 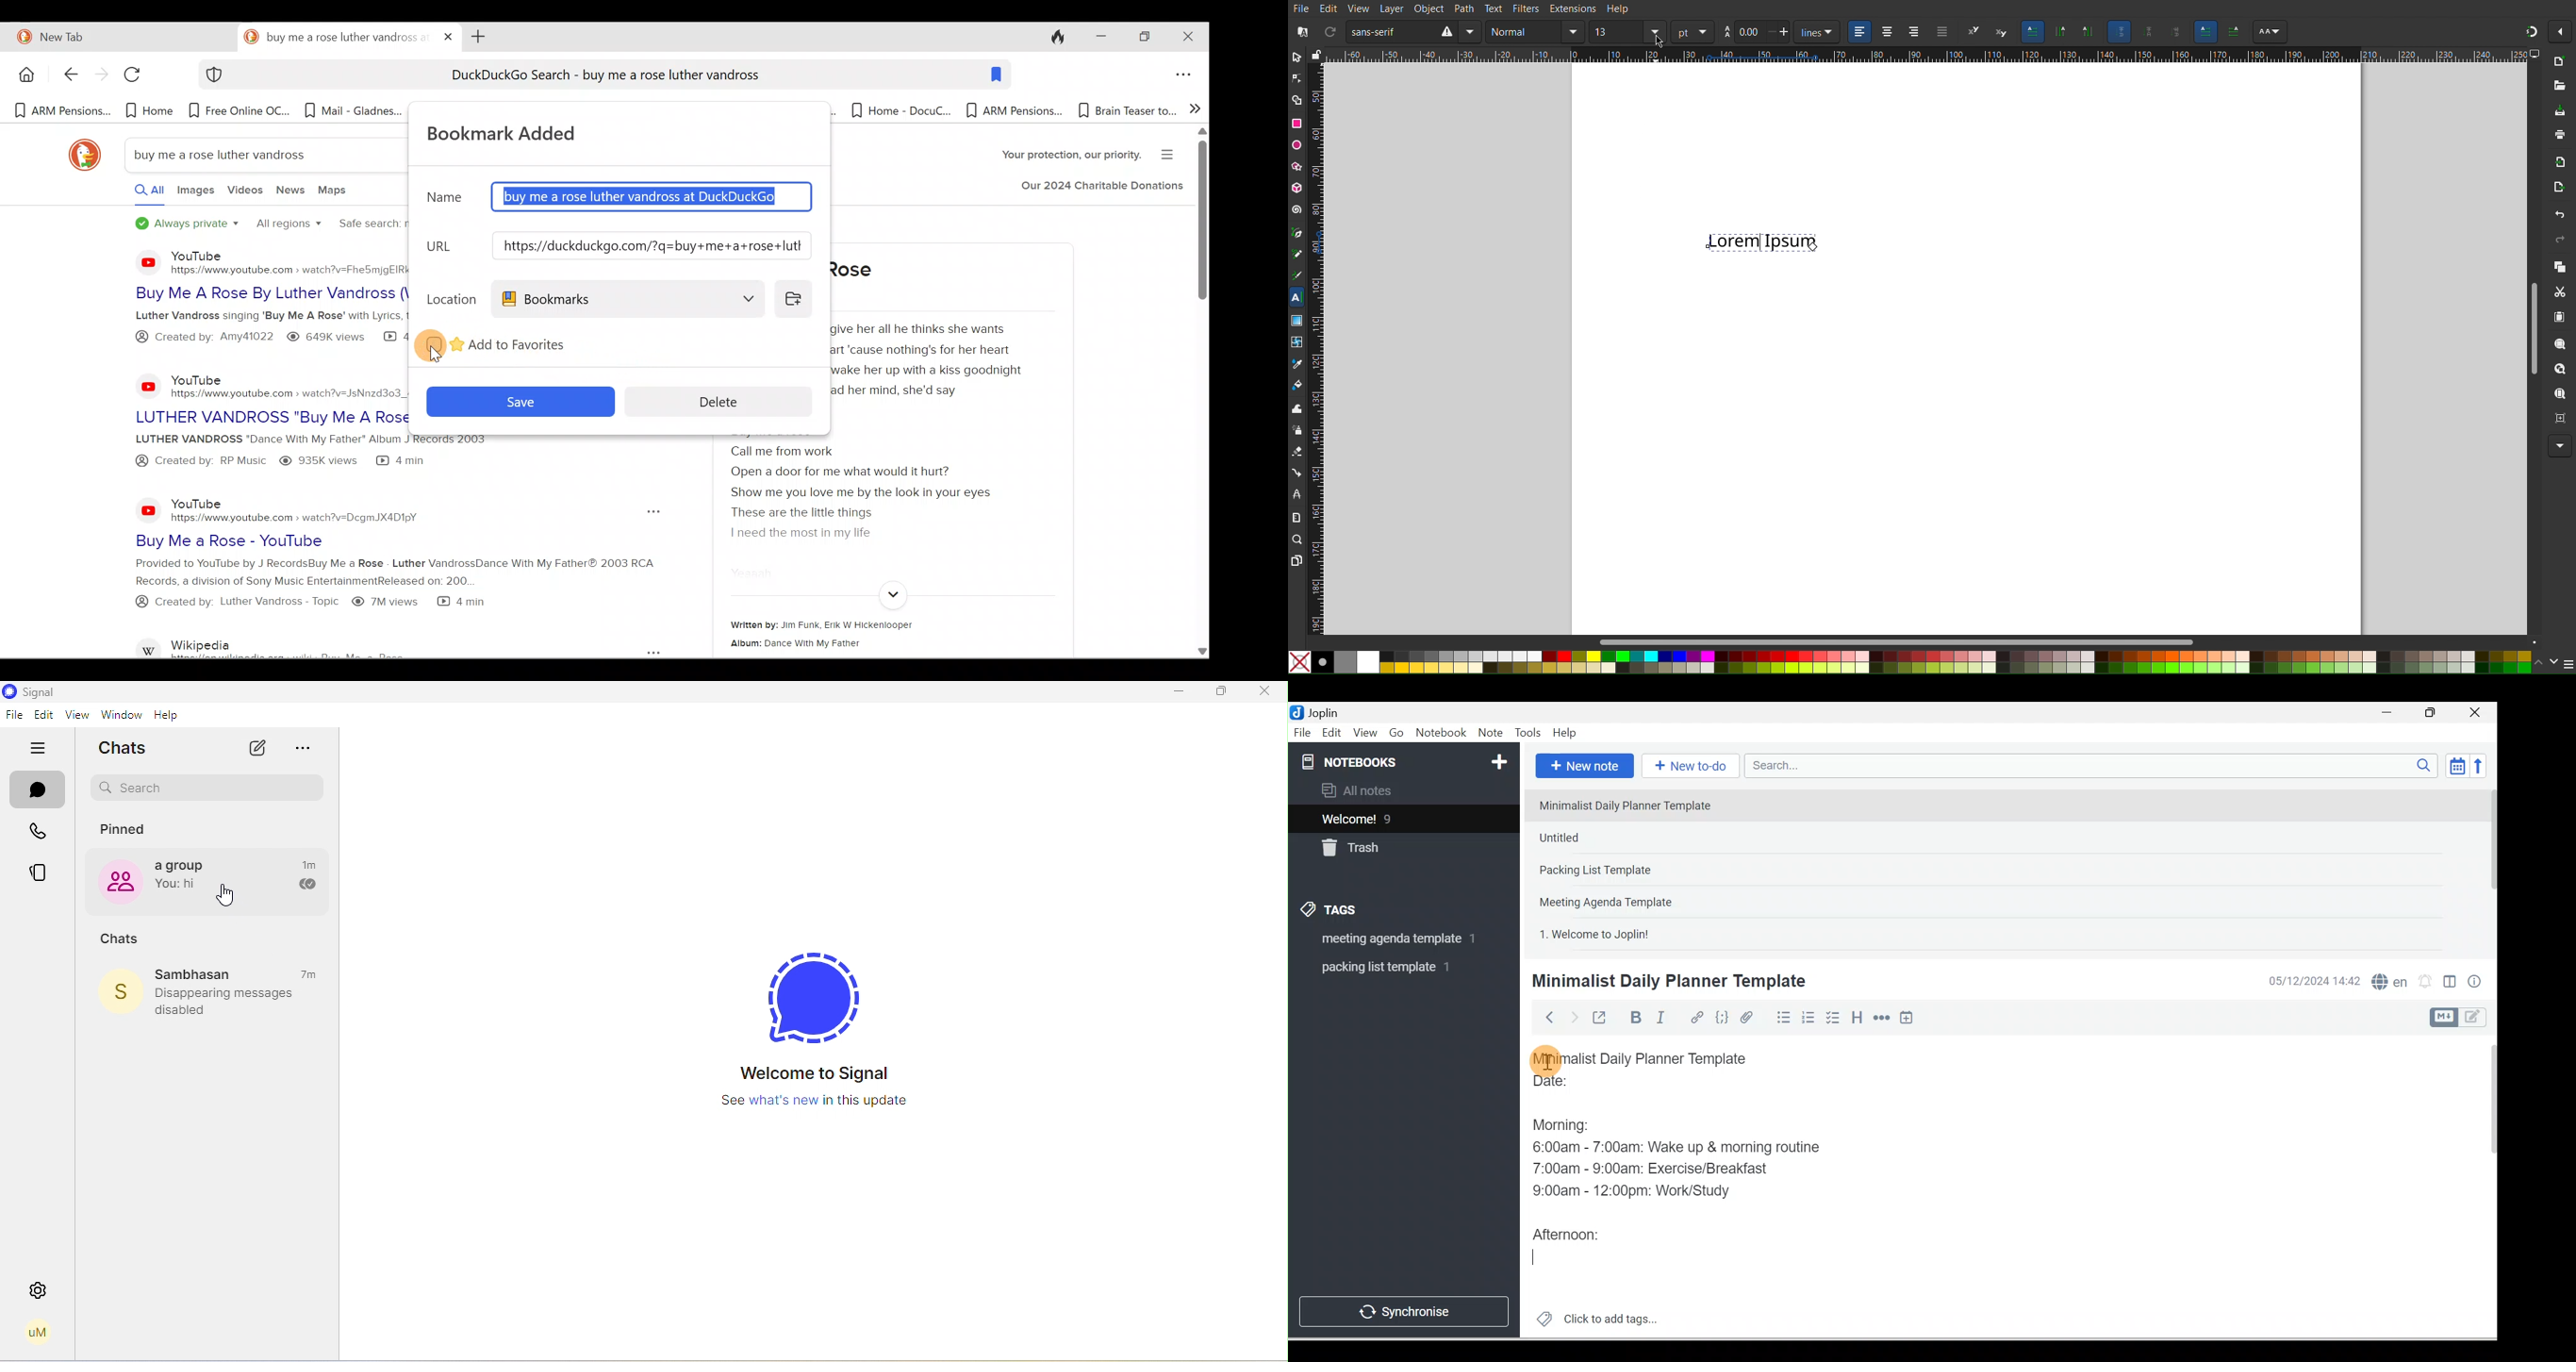 What do you see at coordinates (1570, 1232) in the screenshot?
I see `Afternoon:` at bounding box center [1570, 1232].